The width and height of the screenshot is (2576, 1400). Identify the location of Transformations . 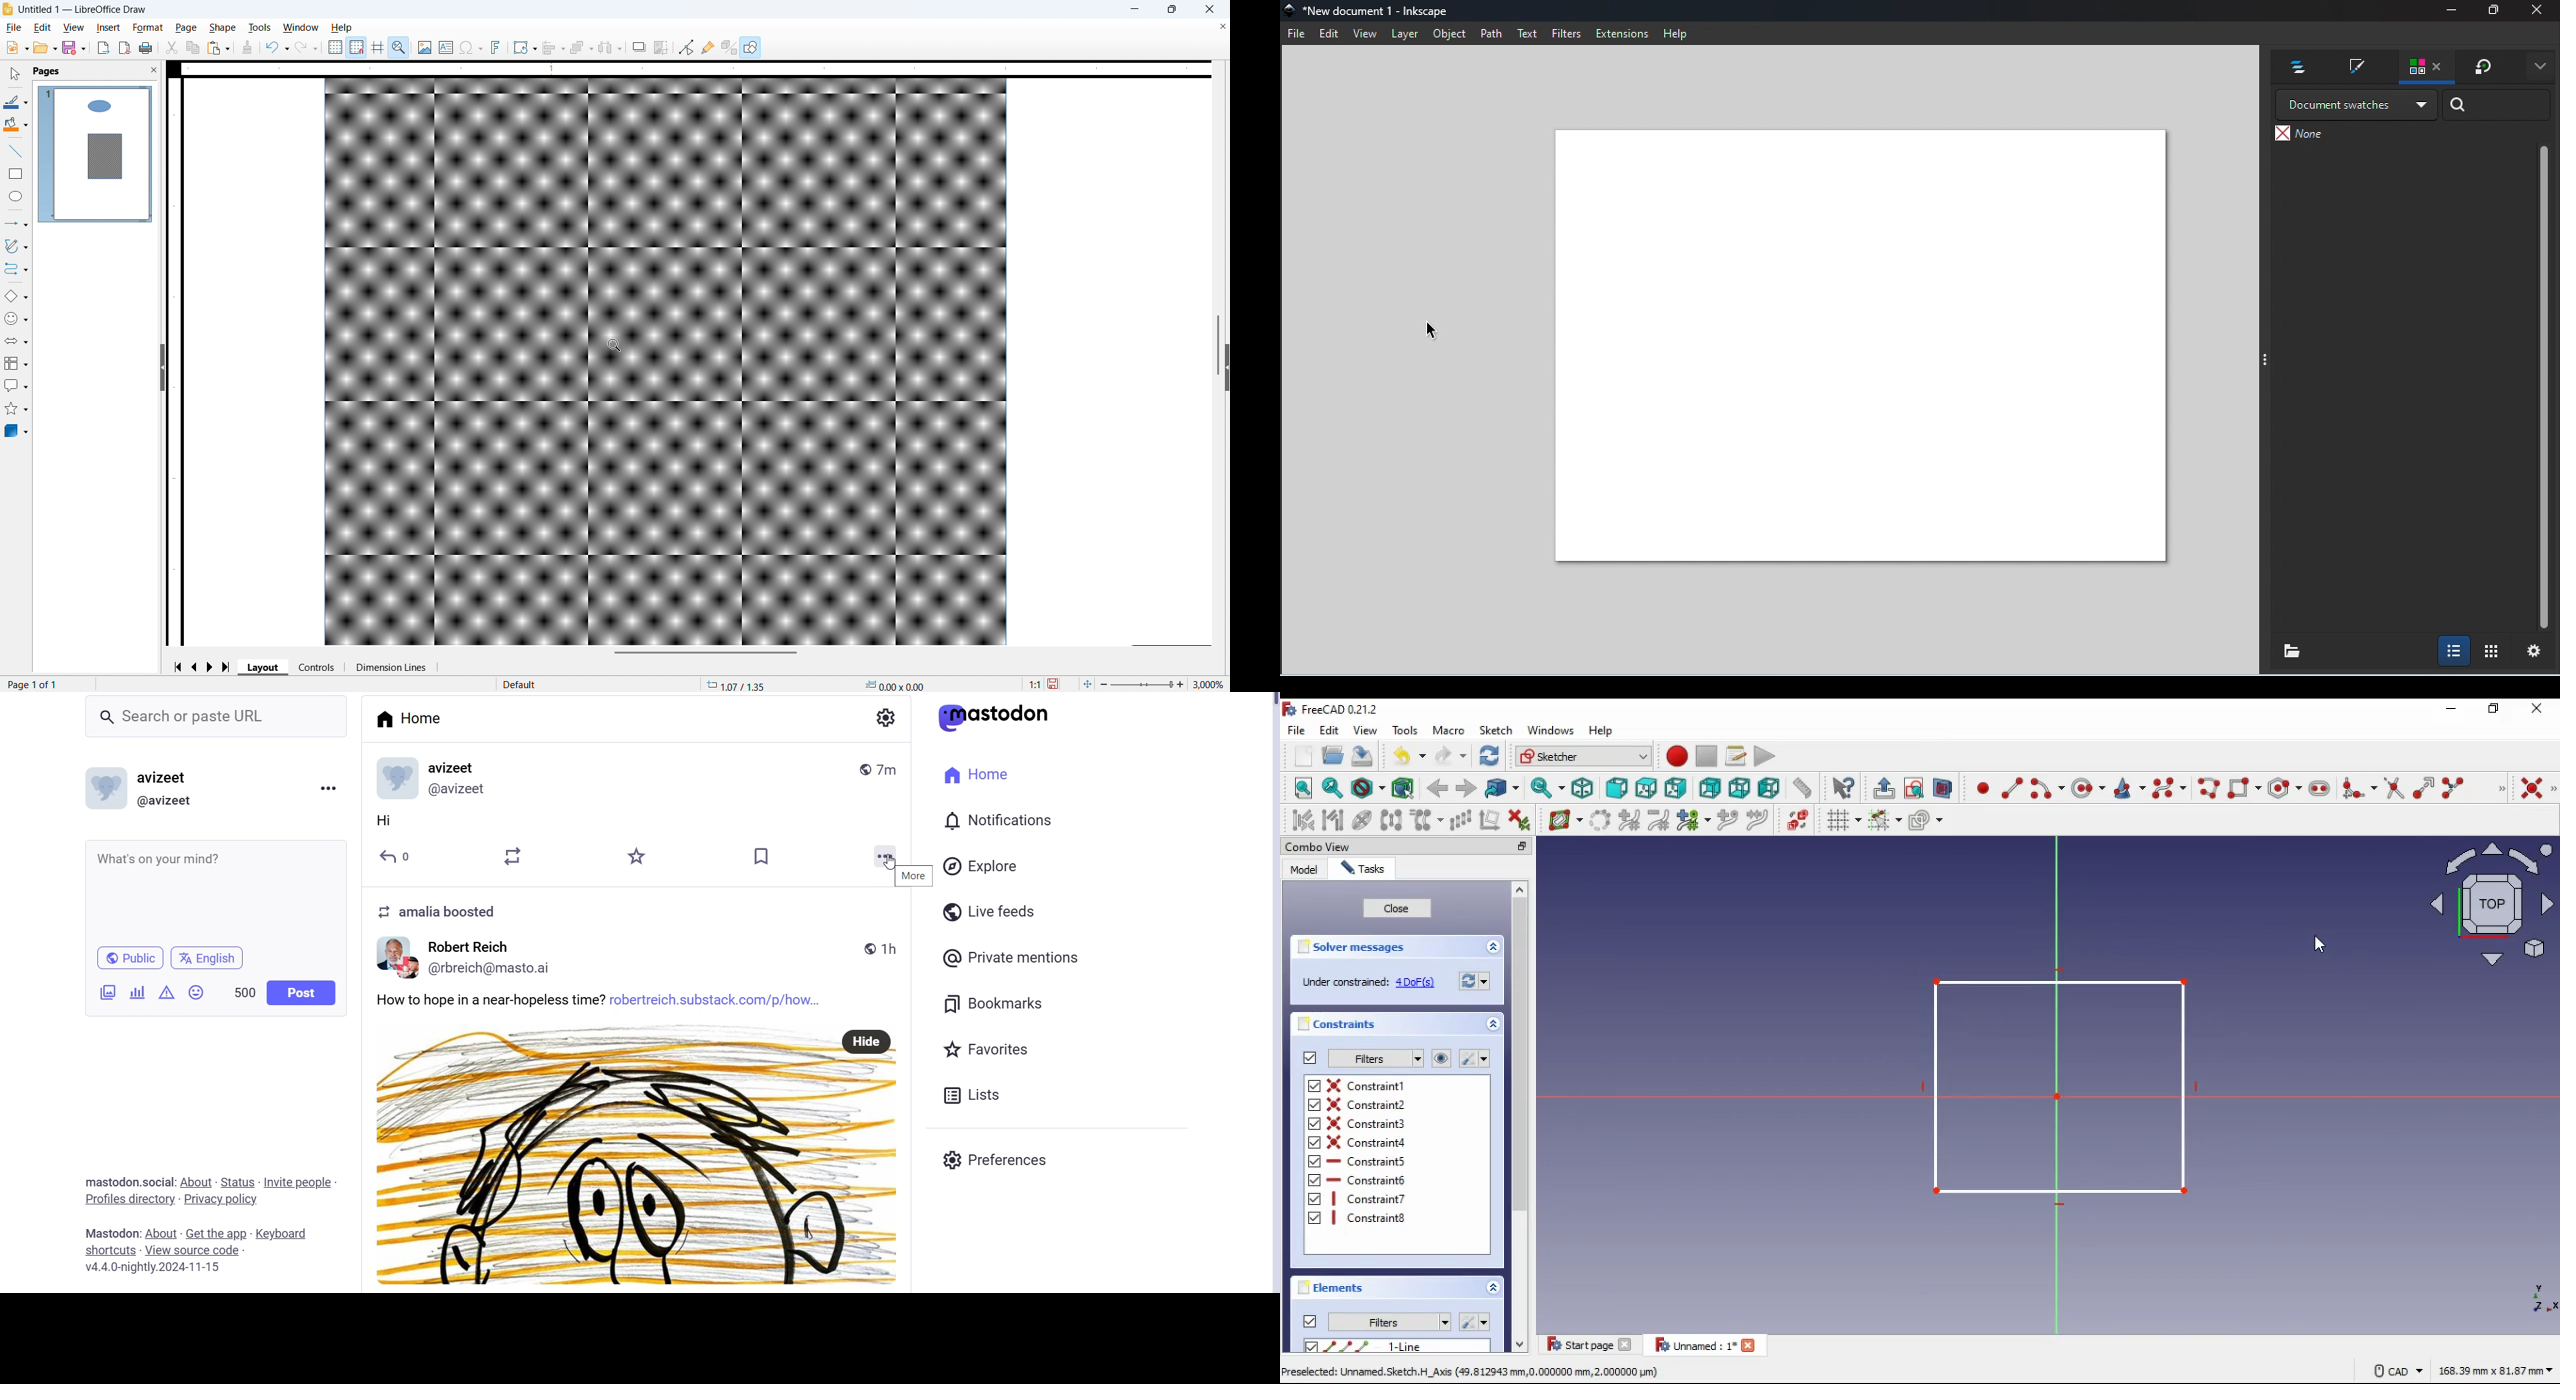
(525, 48).